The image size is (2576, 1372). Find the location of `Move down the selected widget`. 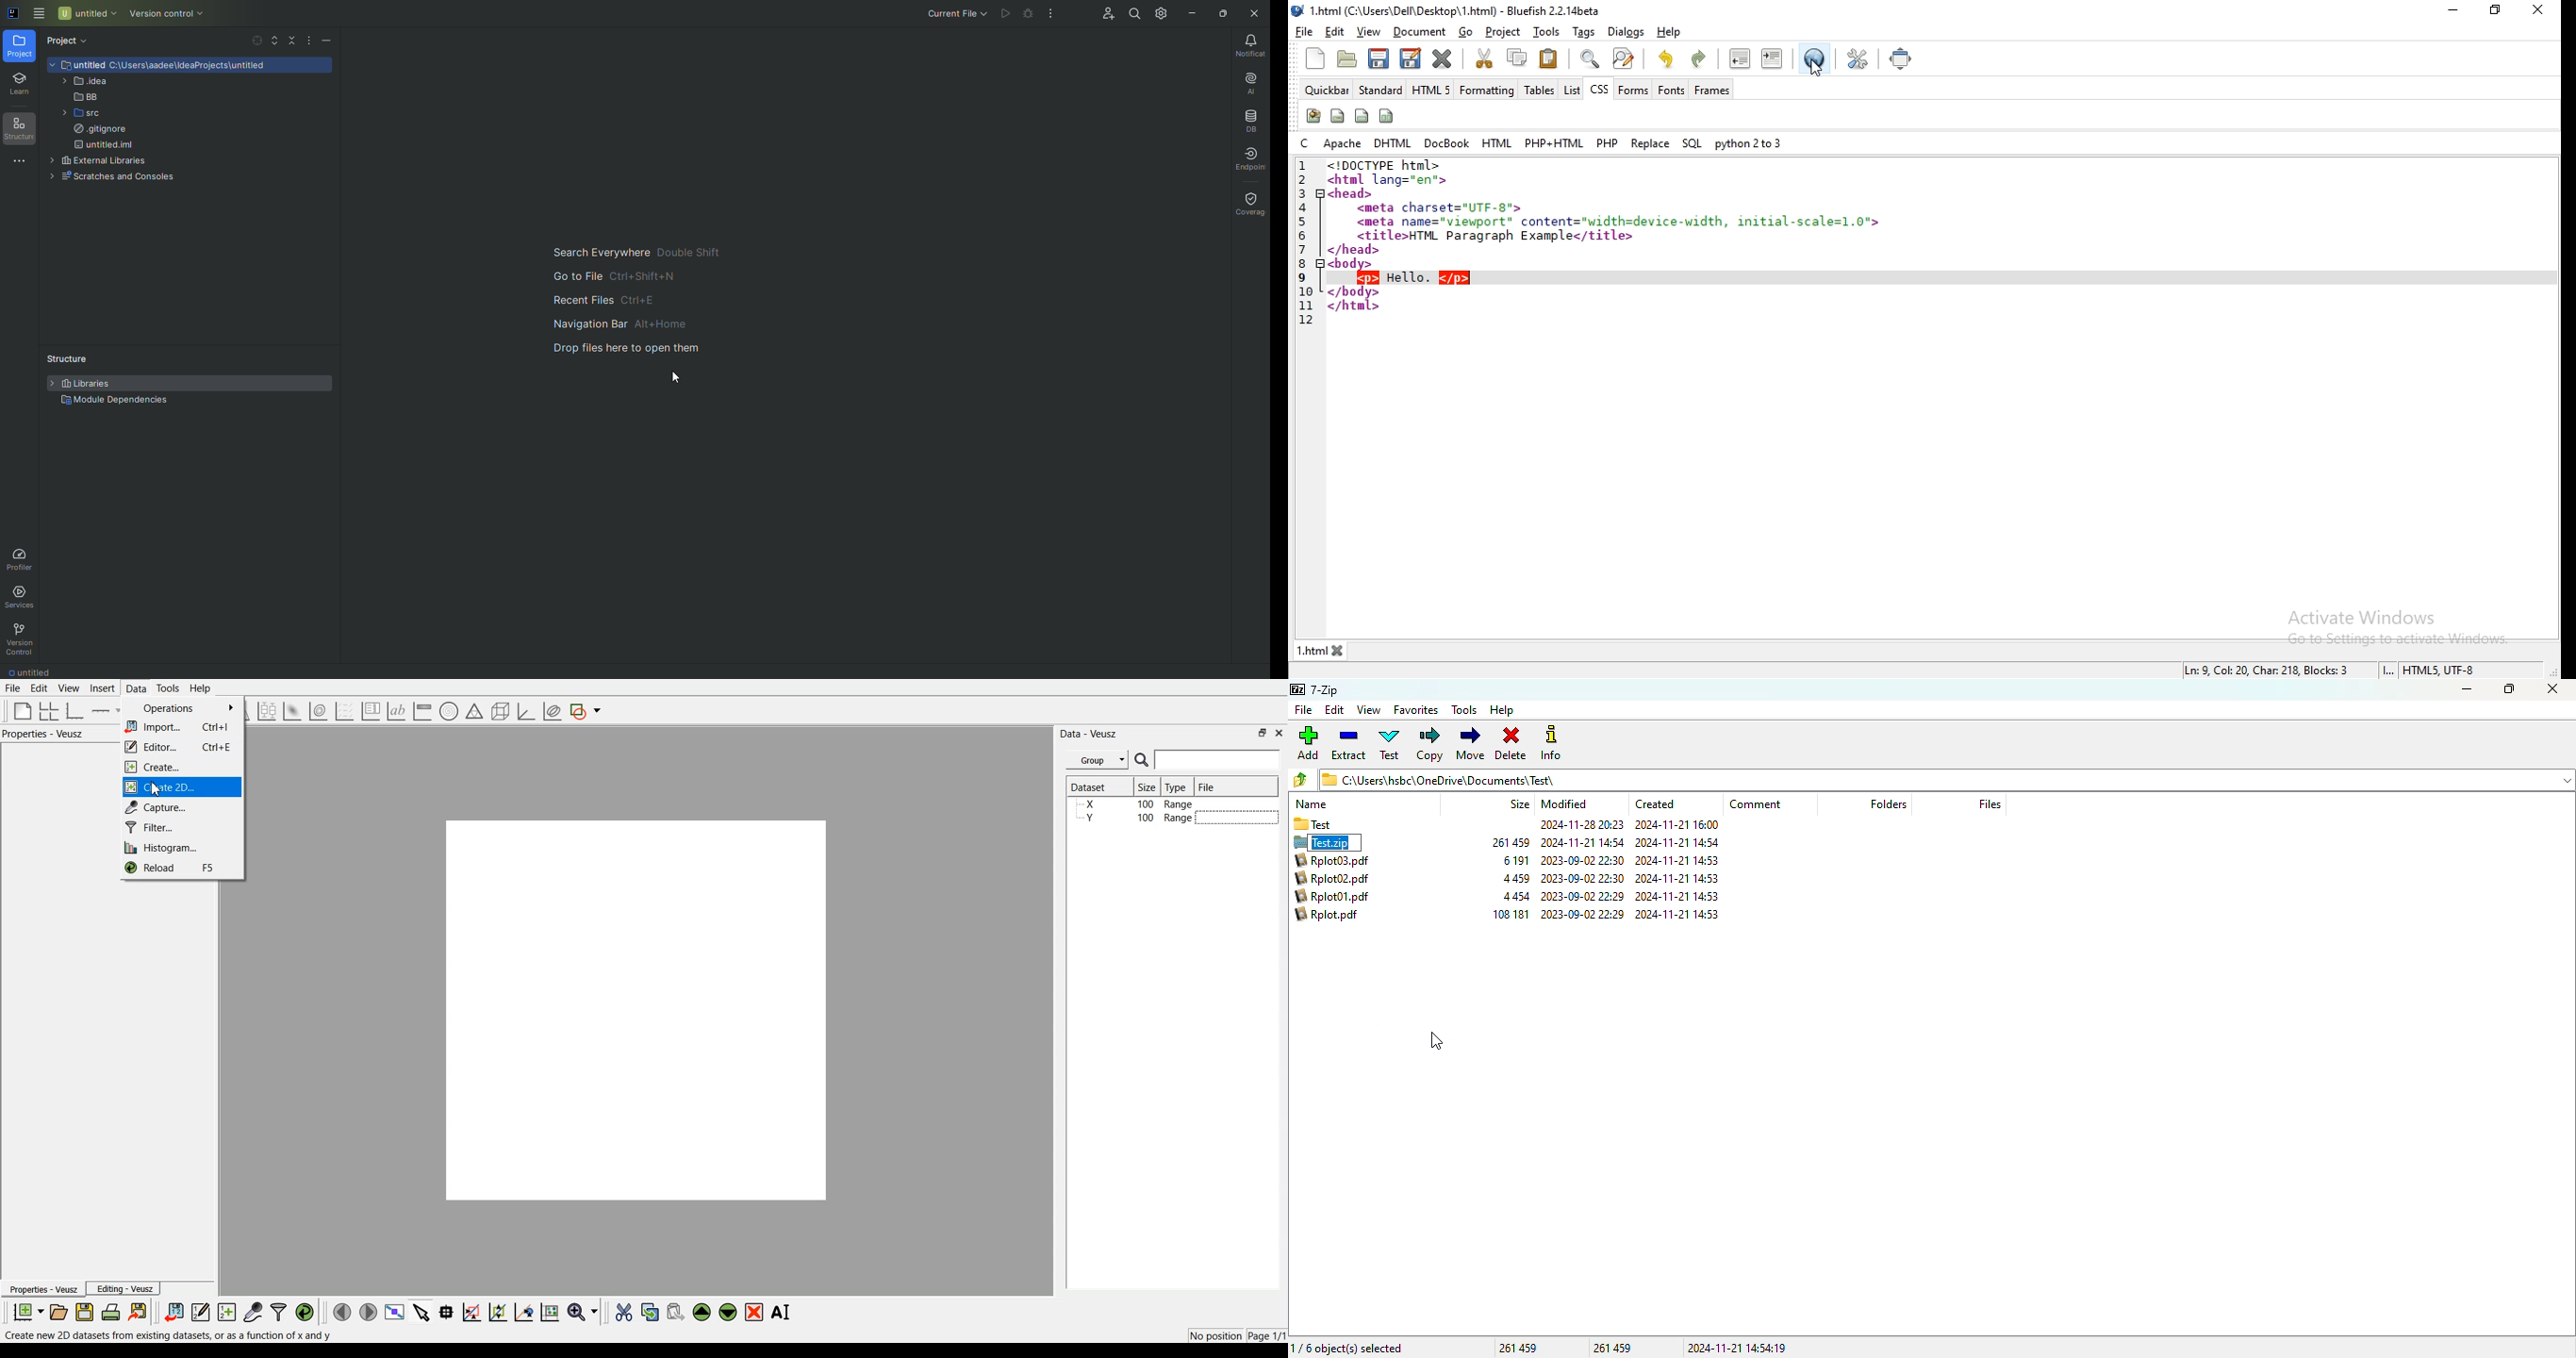

Move down the selected widget is located at coordinates (729, 1312).